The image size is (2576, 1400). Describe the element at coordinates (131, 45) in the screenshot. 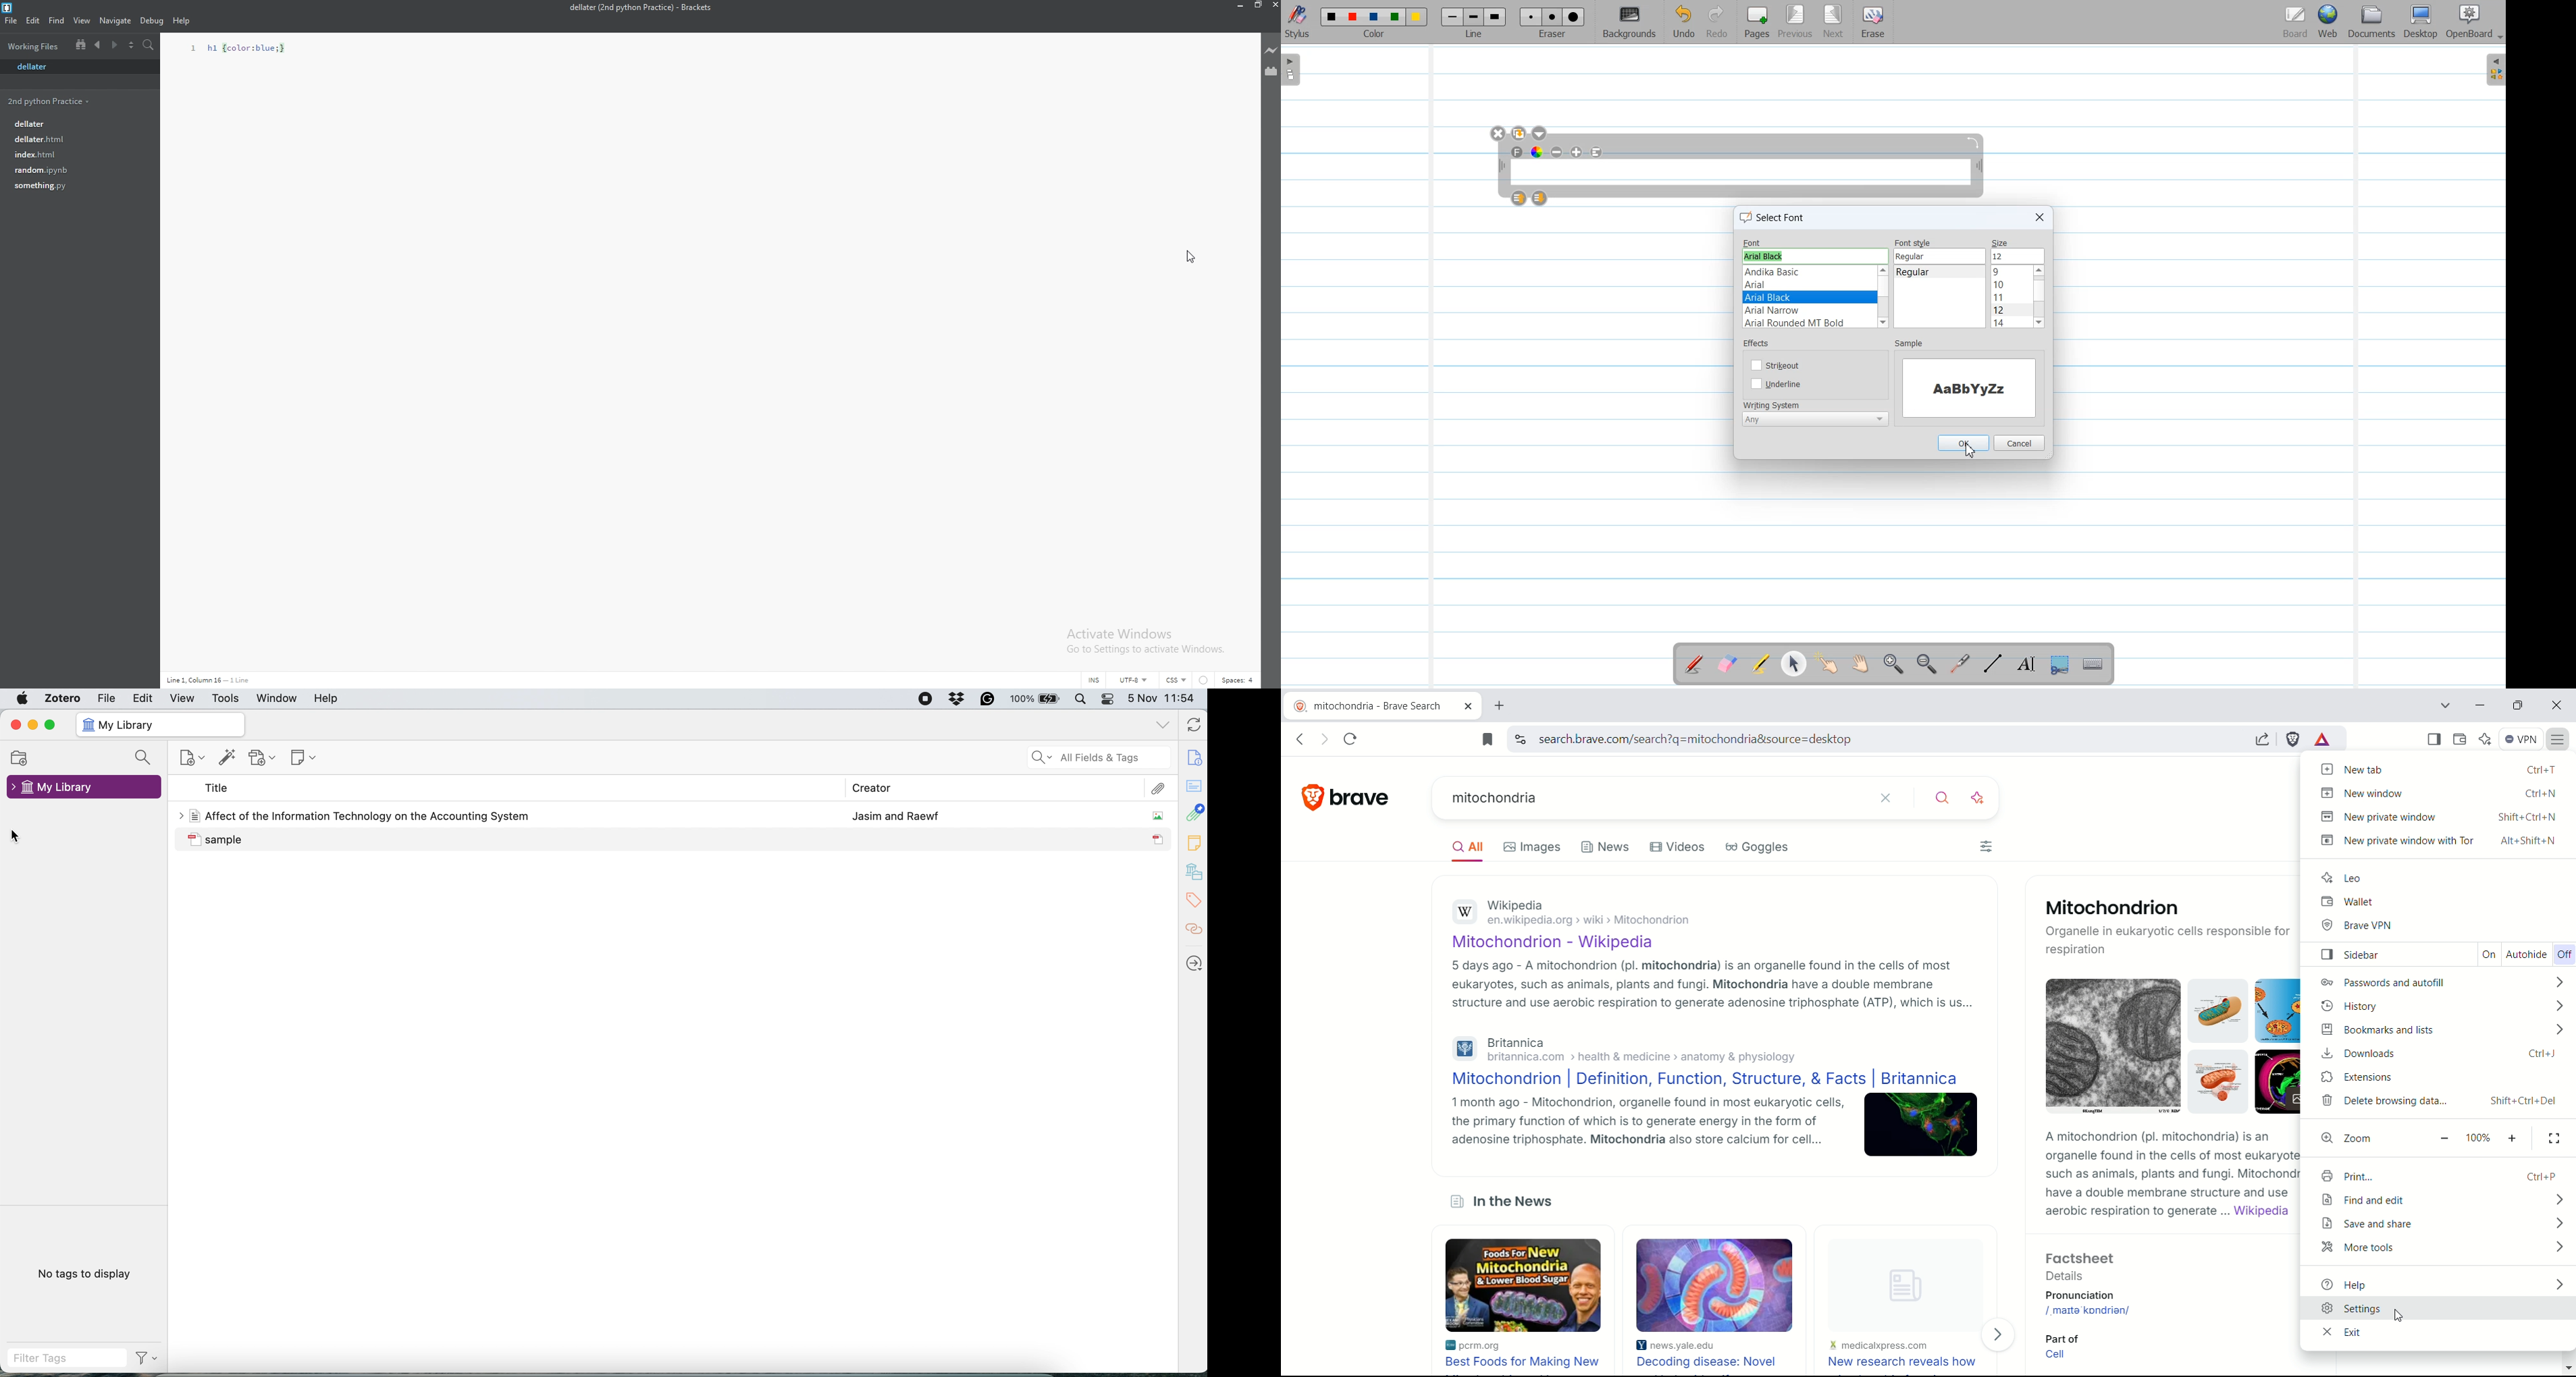

I see `split view` at that location.